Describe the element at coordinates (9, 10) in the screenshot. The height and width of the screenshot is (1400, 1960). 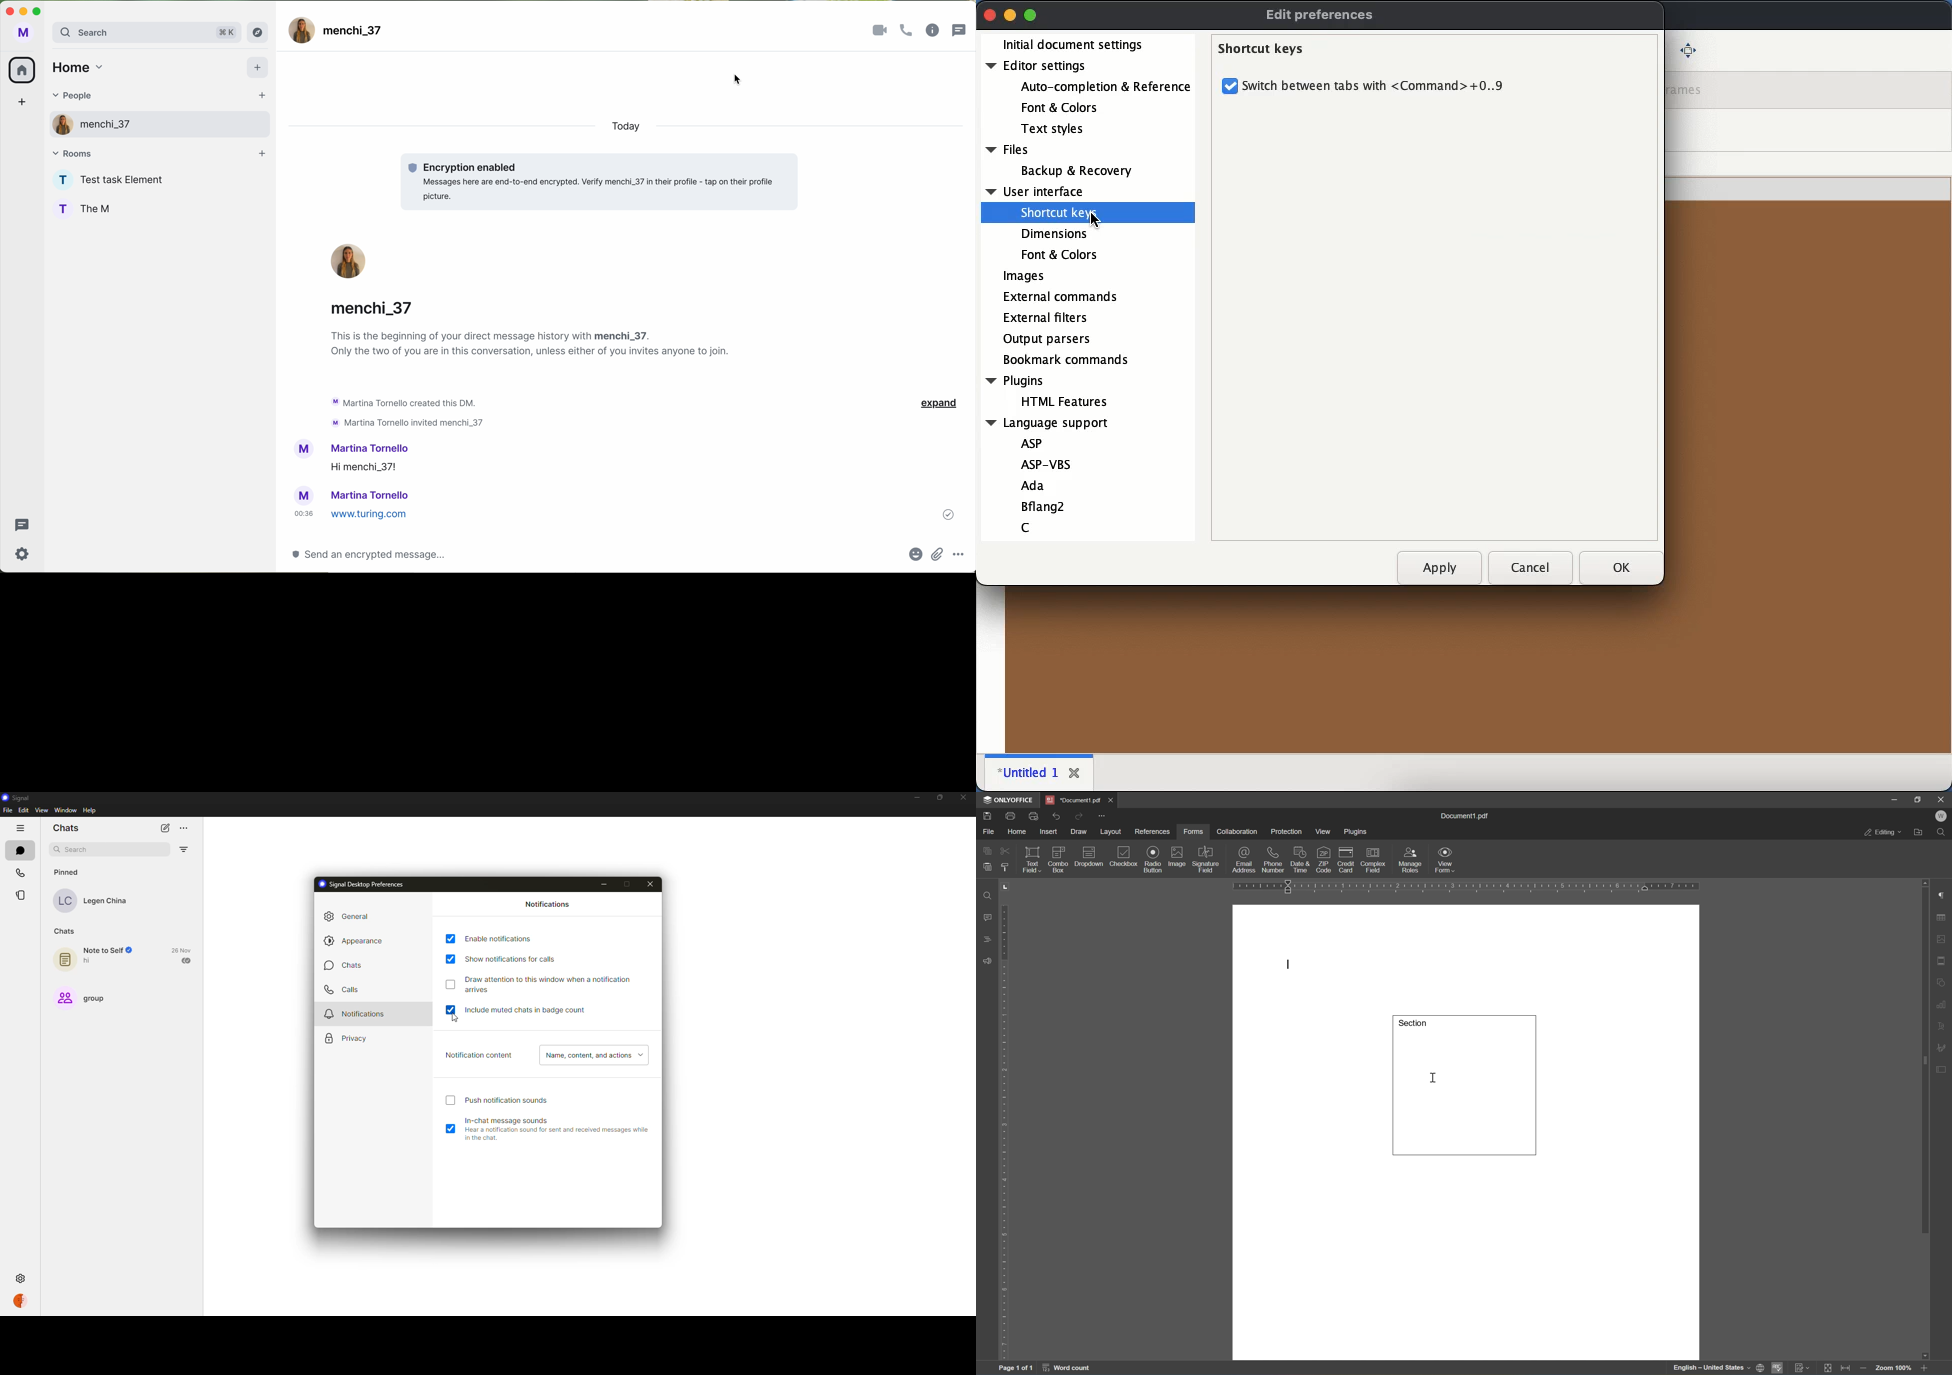
I see `close ` at that location.